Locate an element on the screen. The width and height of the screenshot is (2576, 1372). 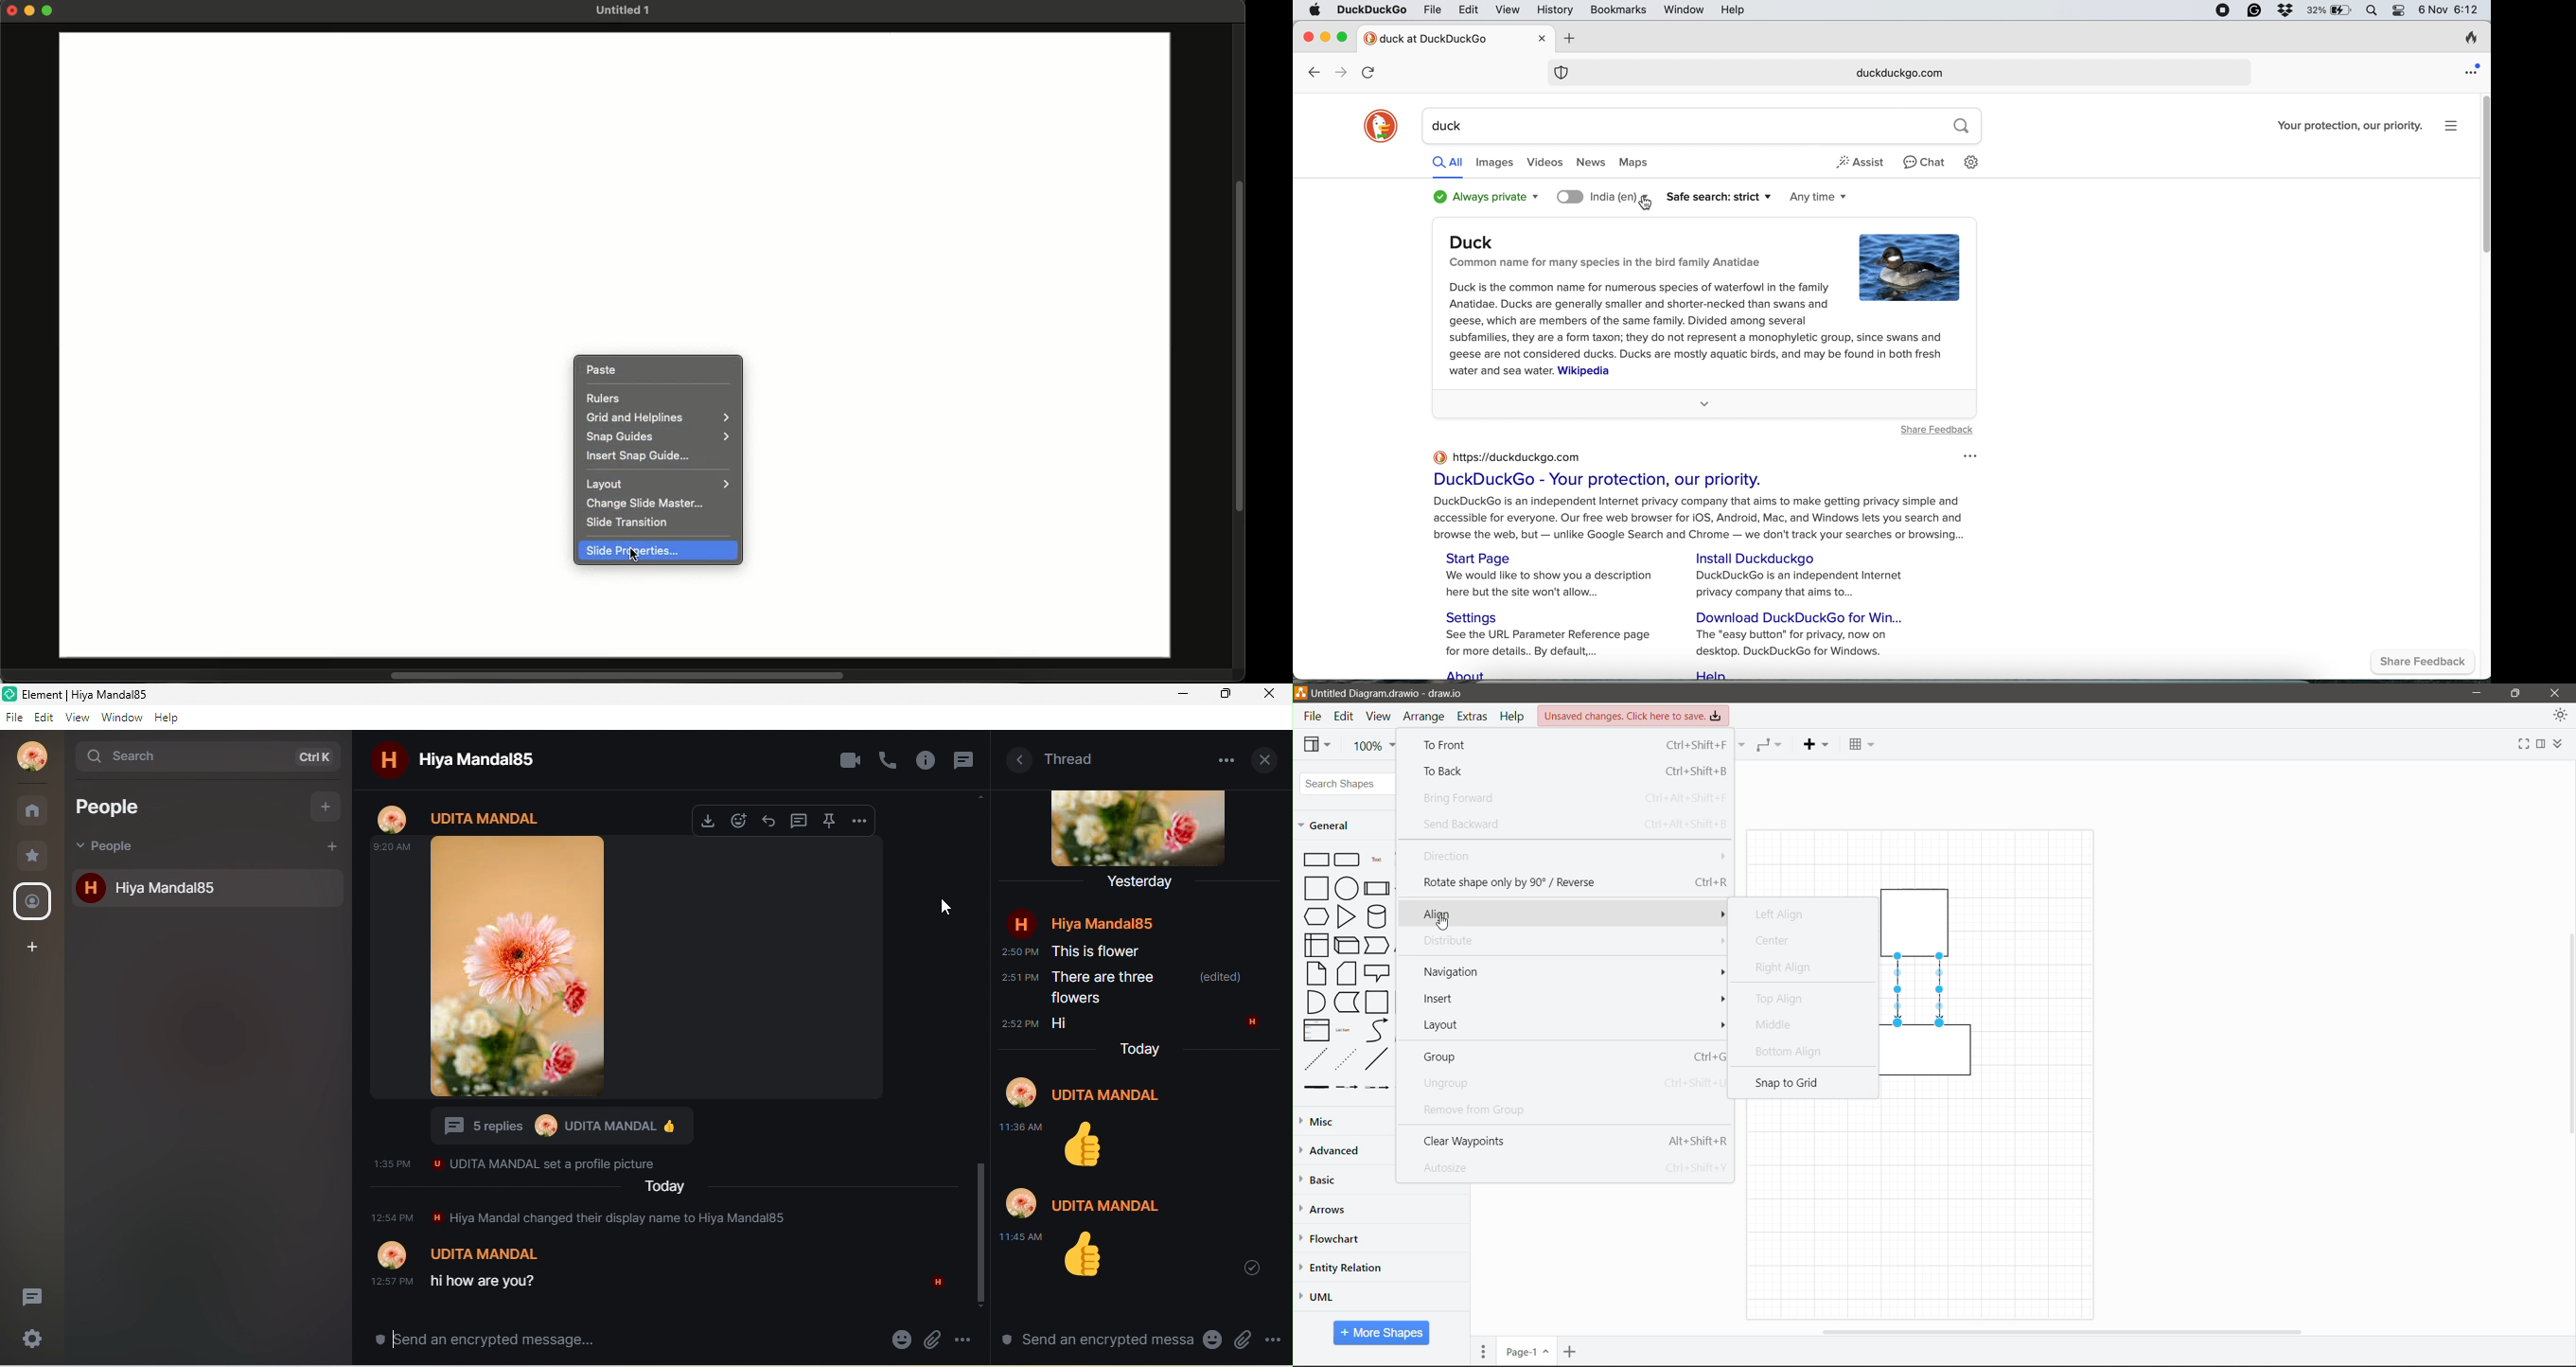
hiya mandal85 is located at coordinates (484, 758).